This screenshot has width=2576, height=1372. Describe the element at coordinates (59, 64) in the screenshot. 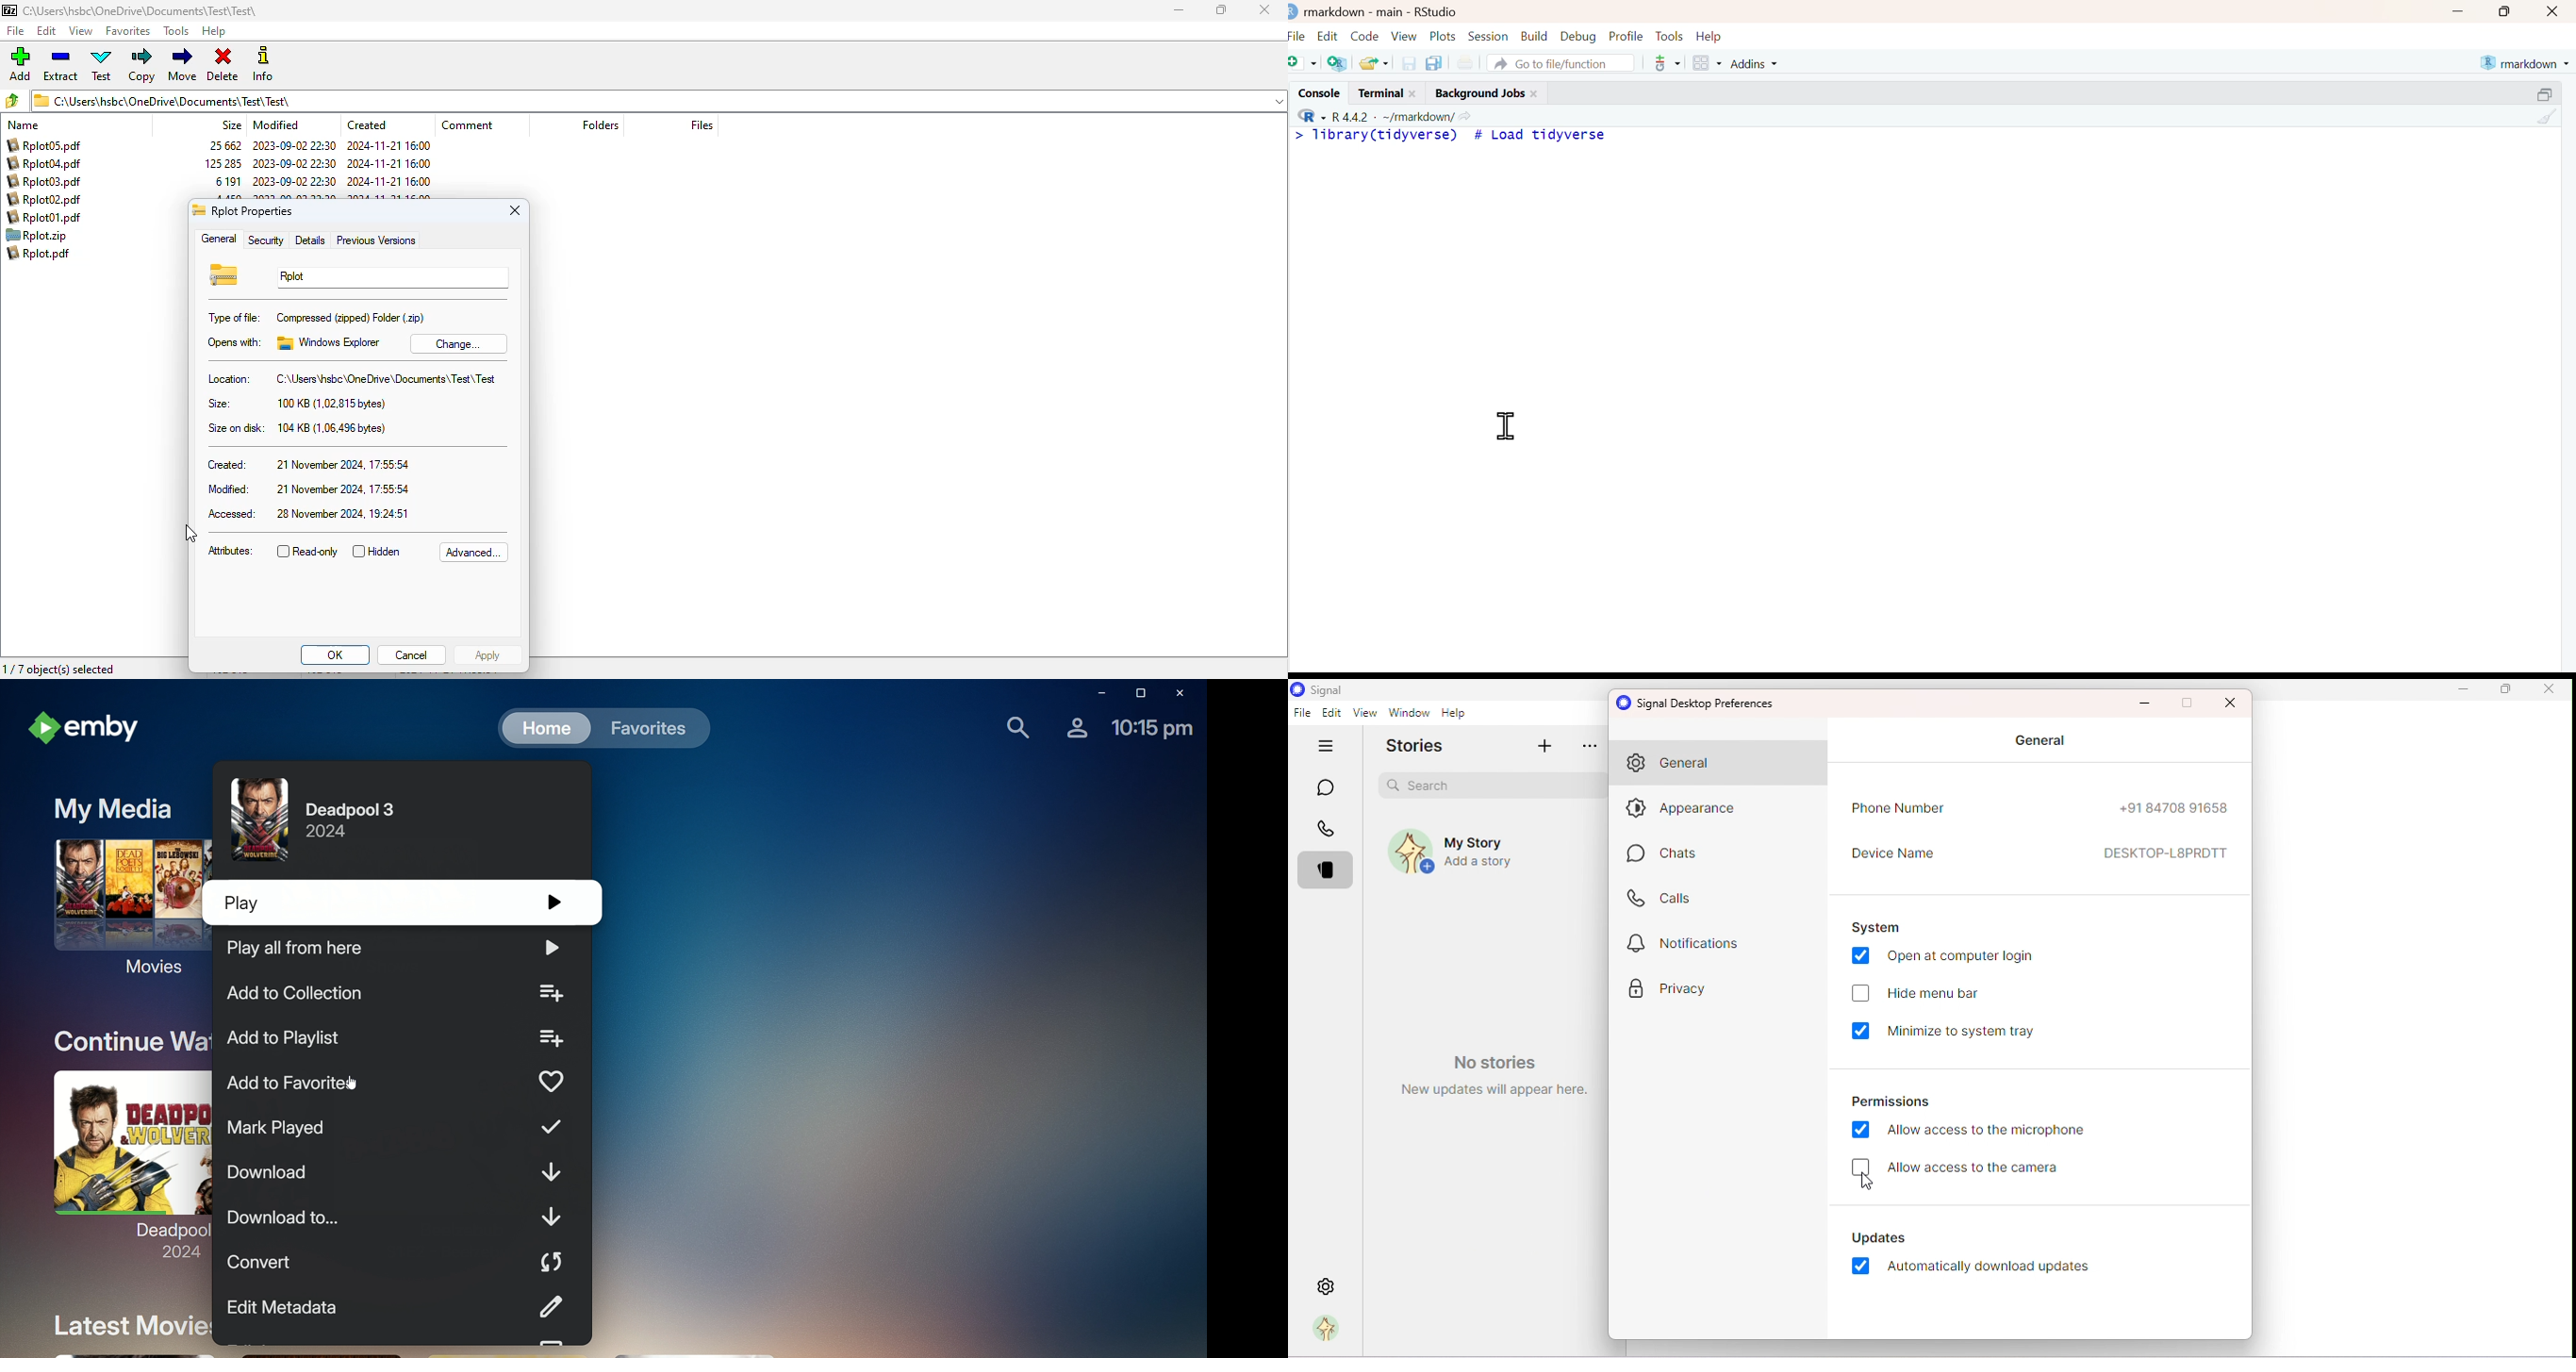

I see `extract` at that location.